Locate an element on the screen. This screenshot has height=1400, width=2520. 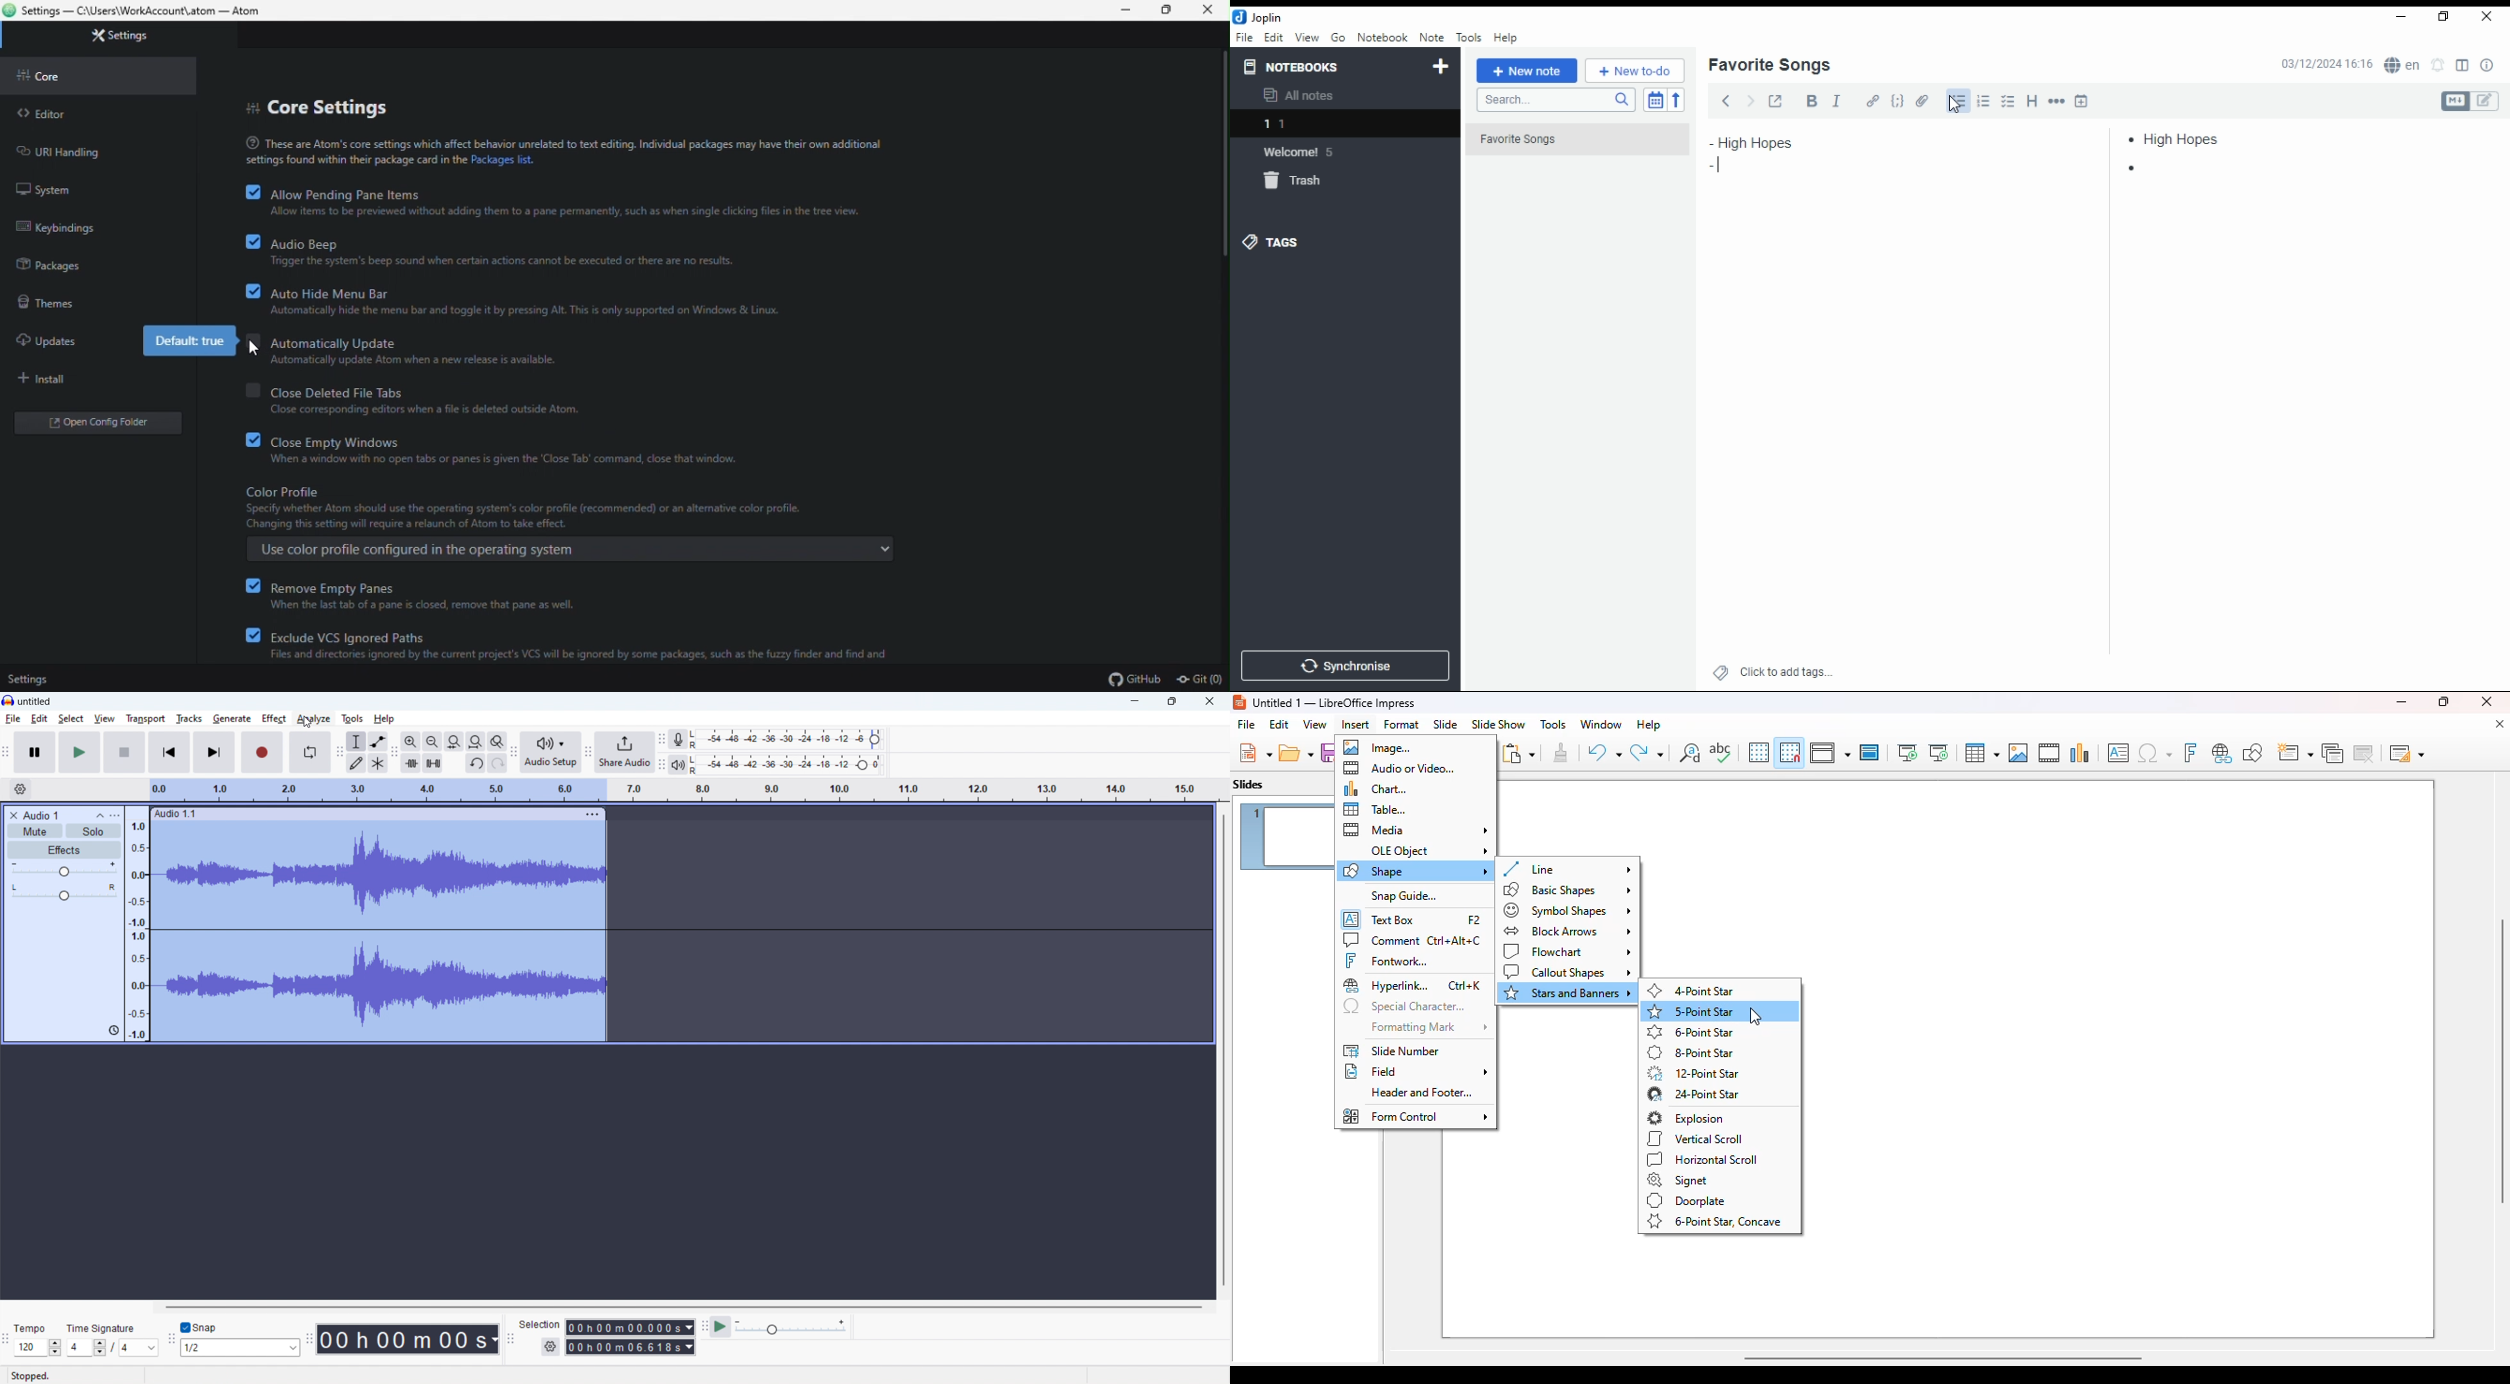
heading is located at coordinates (2033, 99).